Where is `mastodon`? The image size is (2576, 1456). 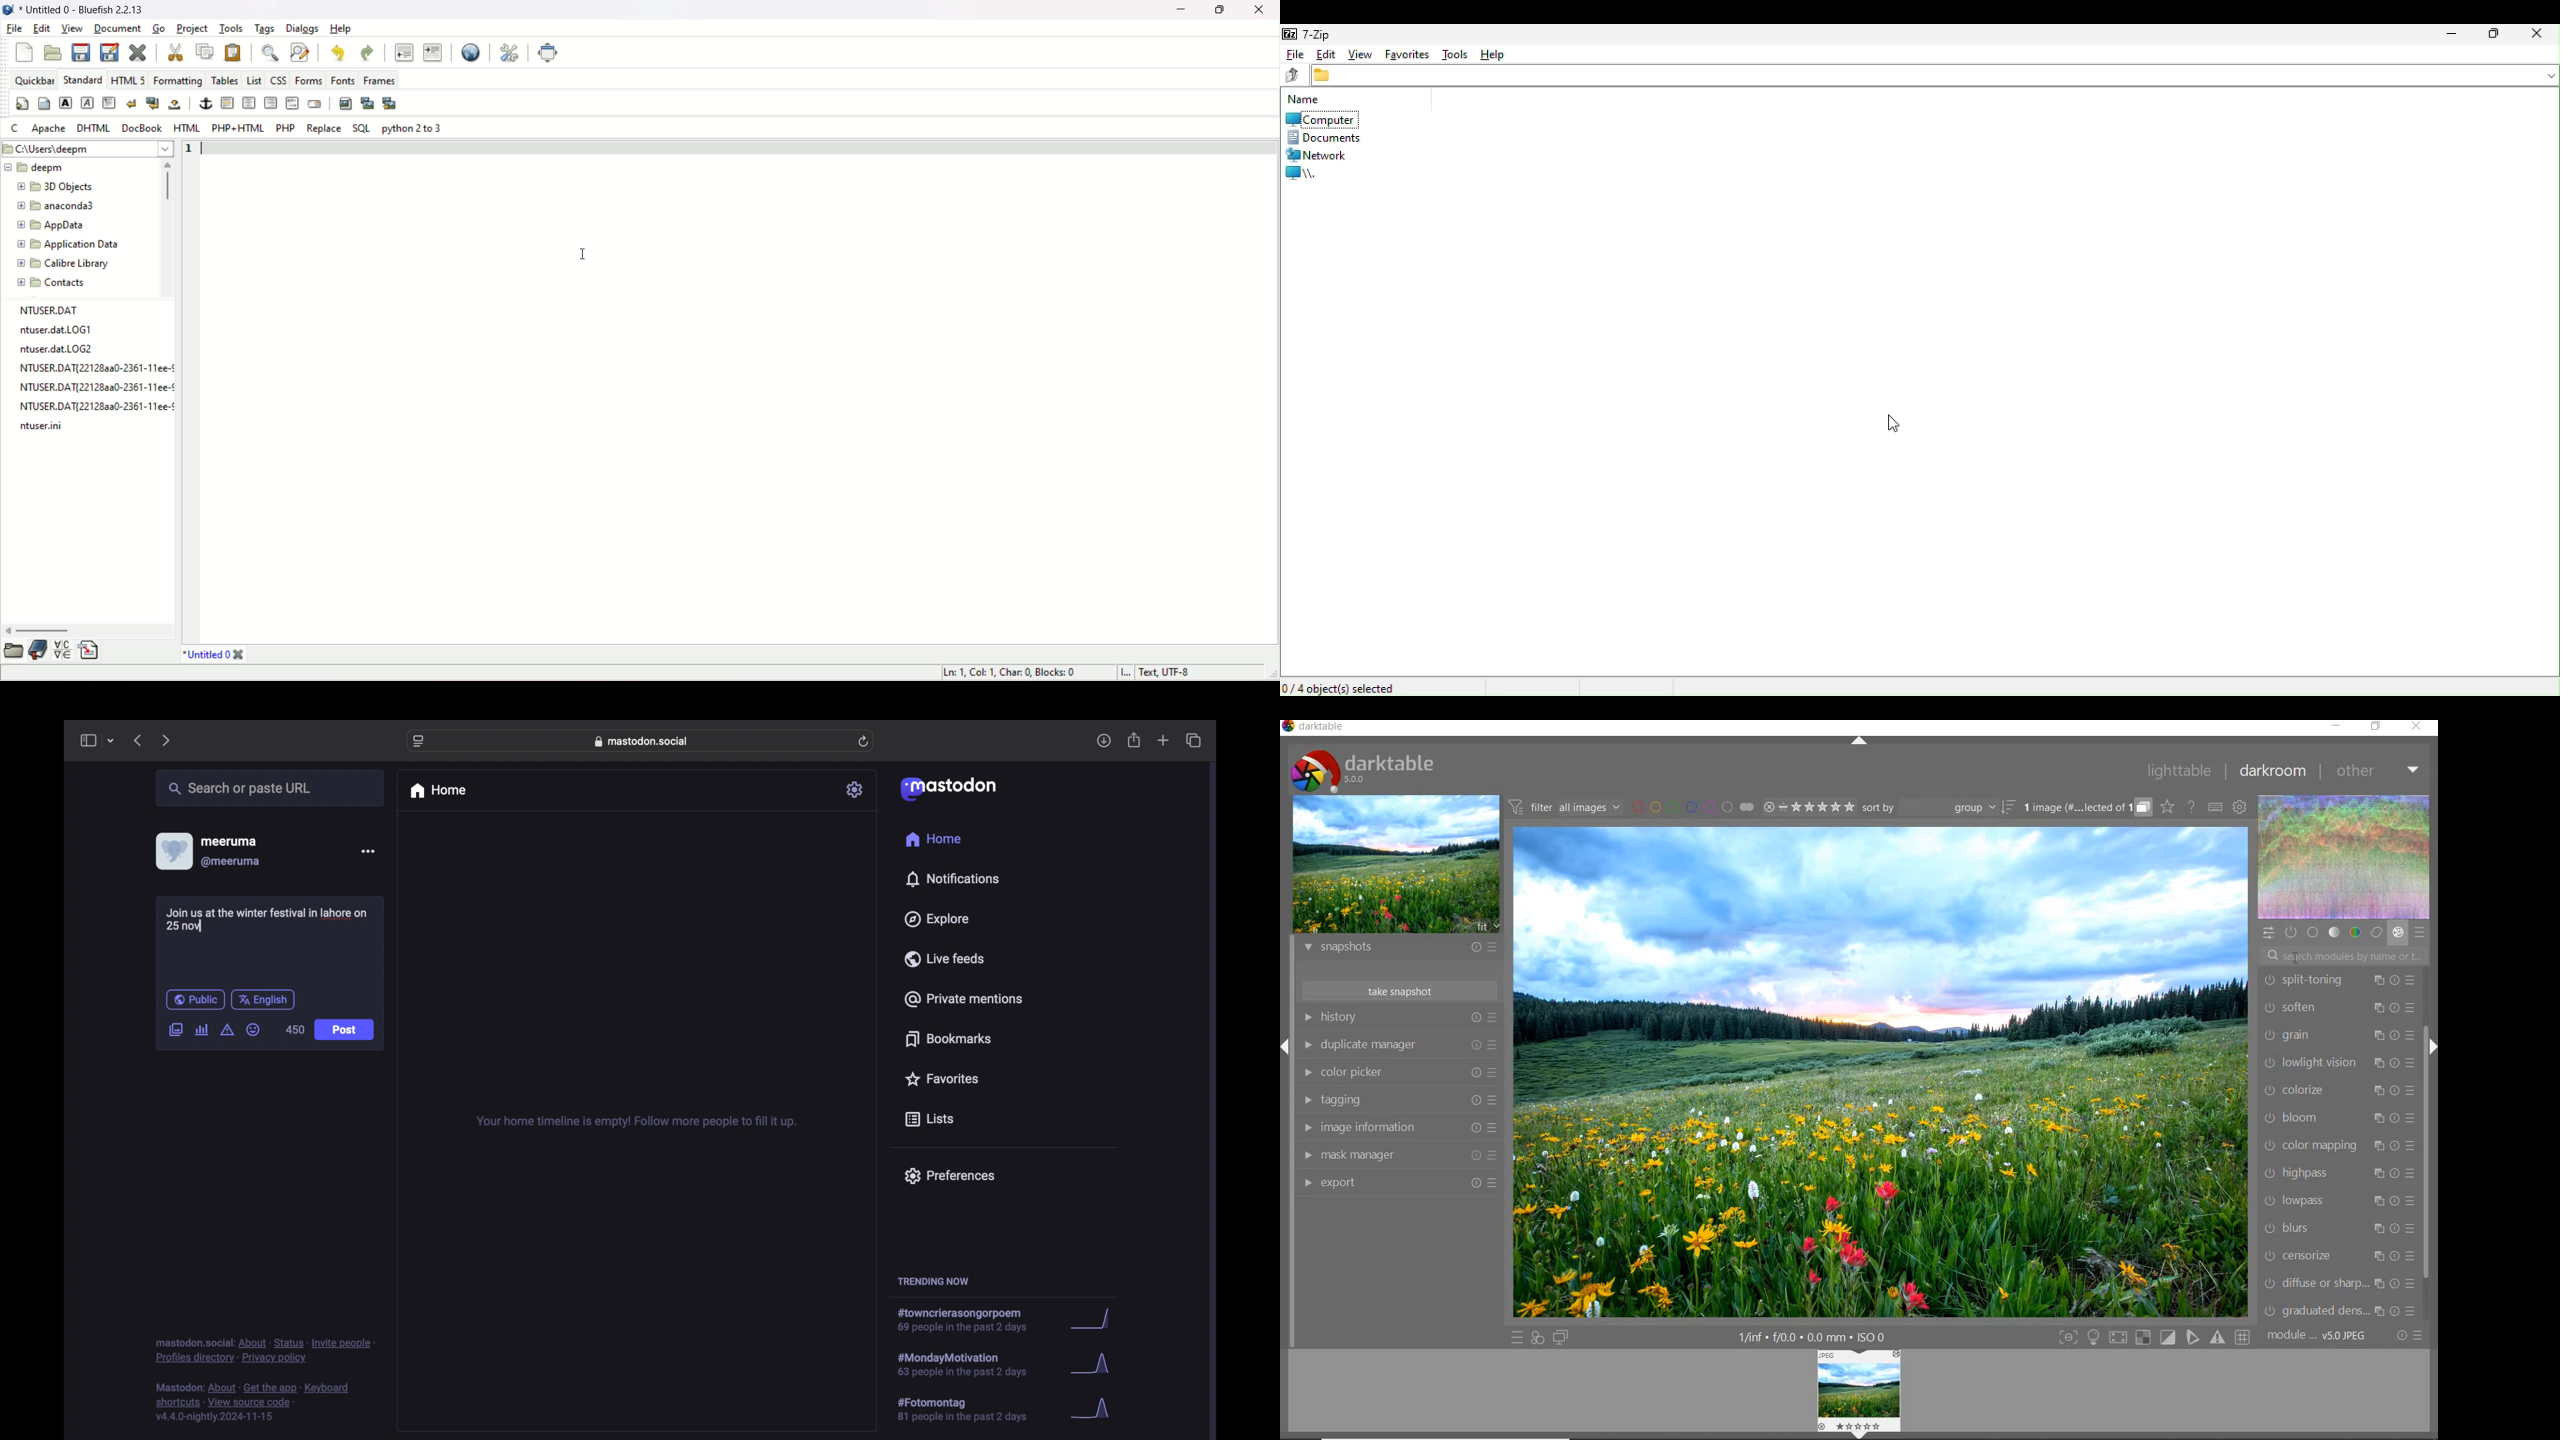
mastodon is located at coordinates (947, 788).